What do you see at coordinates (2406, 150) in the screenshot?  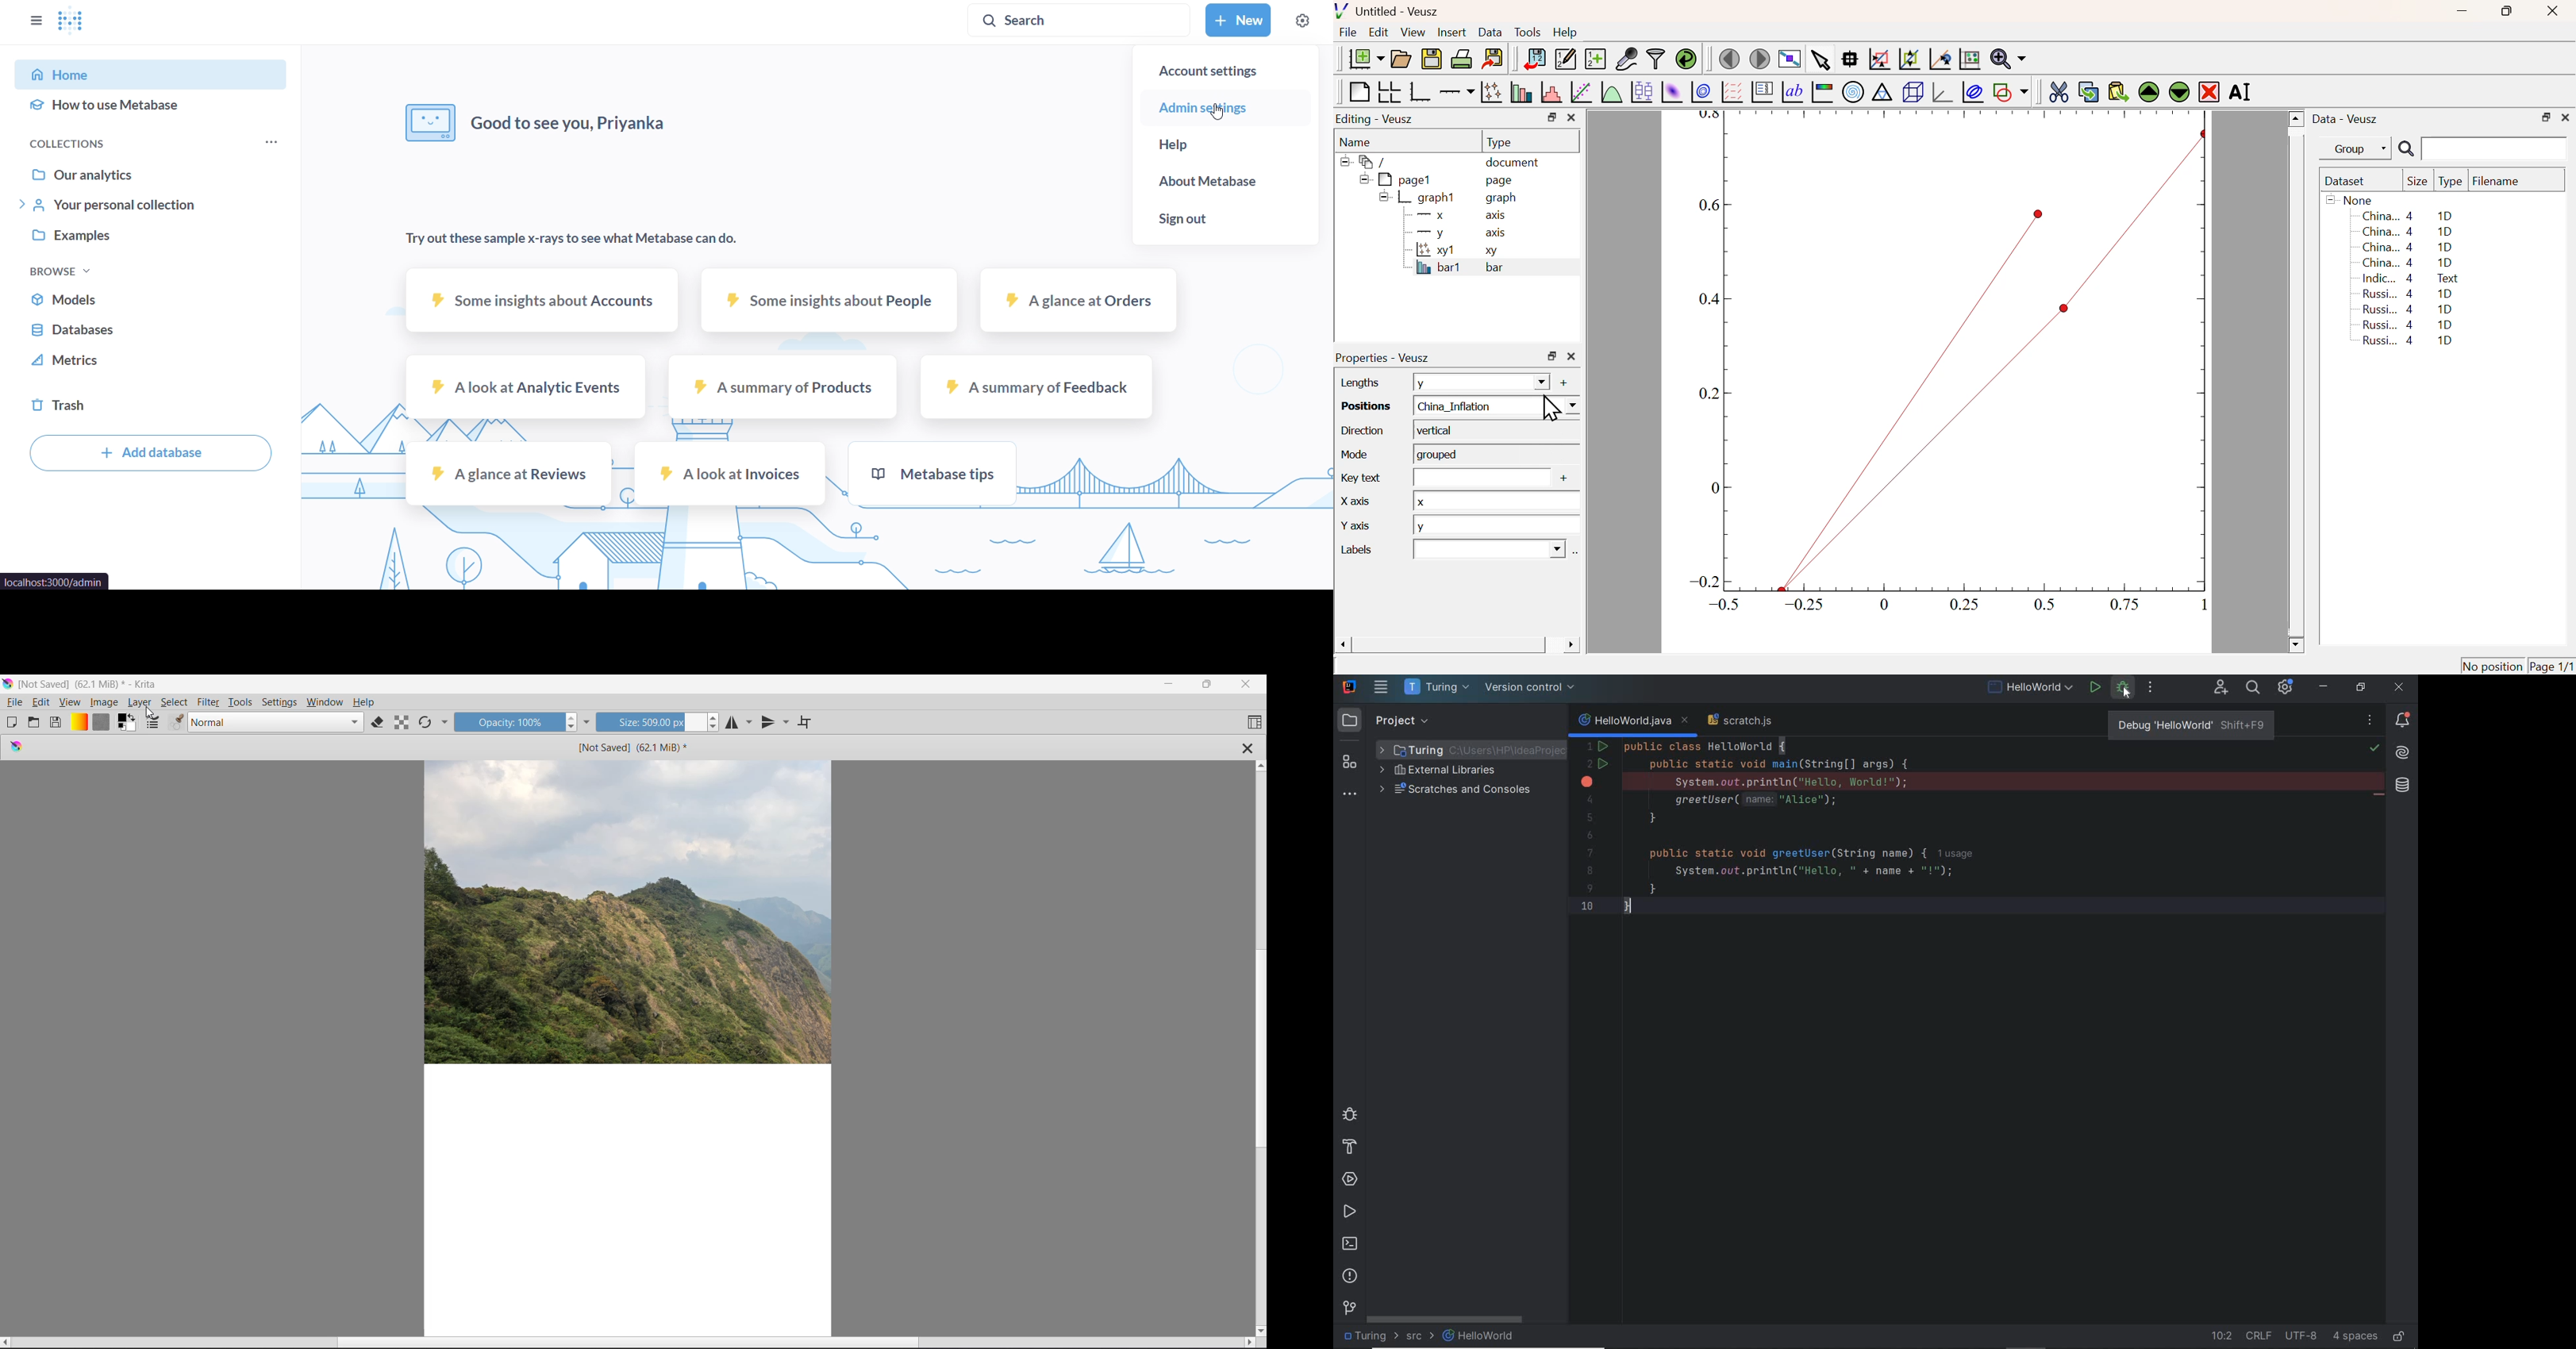 I see `Search` at bounding box center [2406, 150].